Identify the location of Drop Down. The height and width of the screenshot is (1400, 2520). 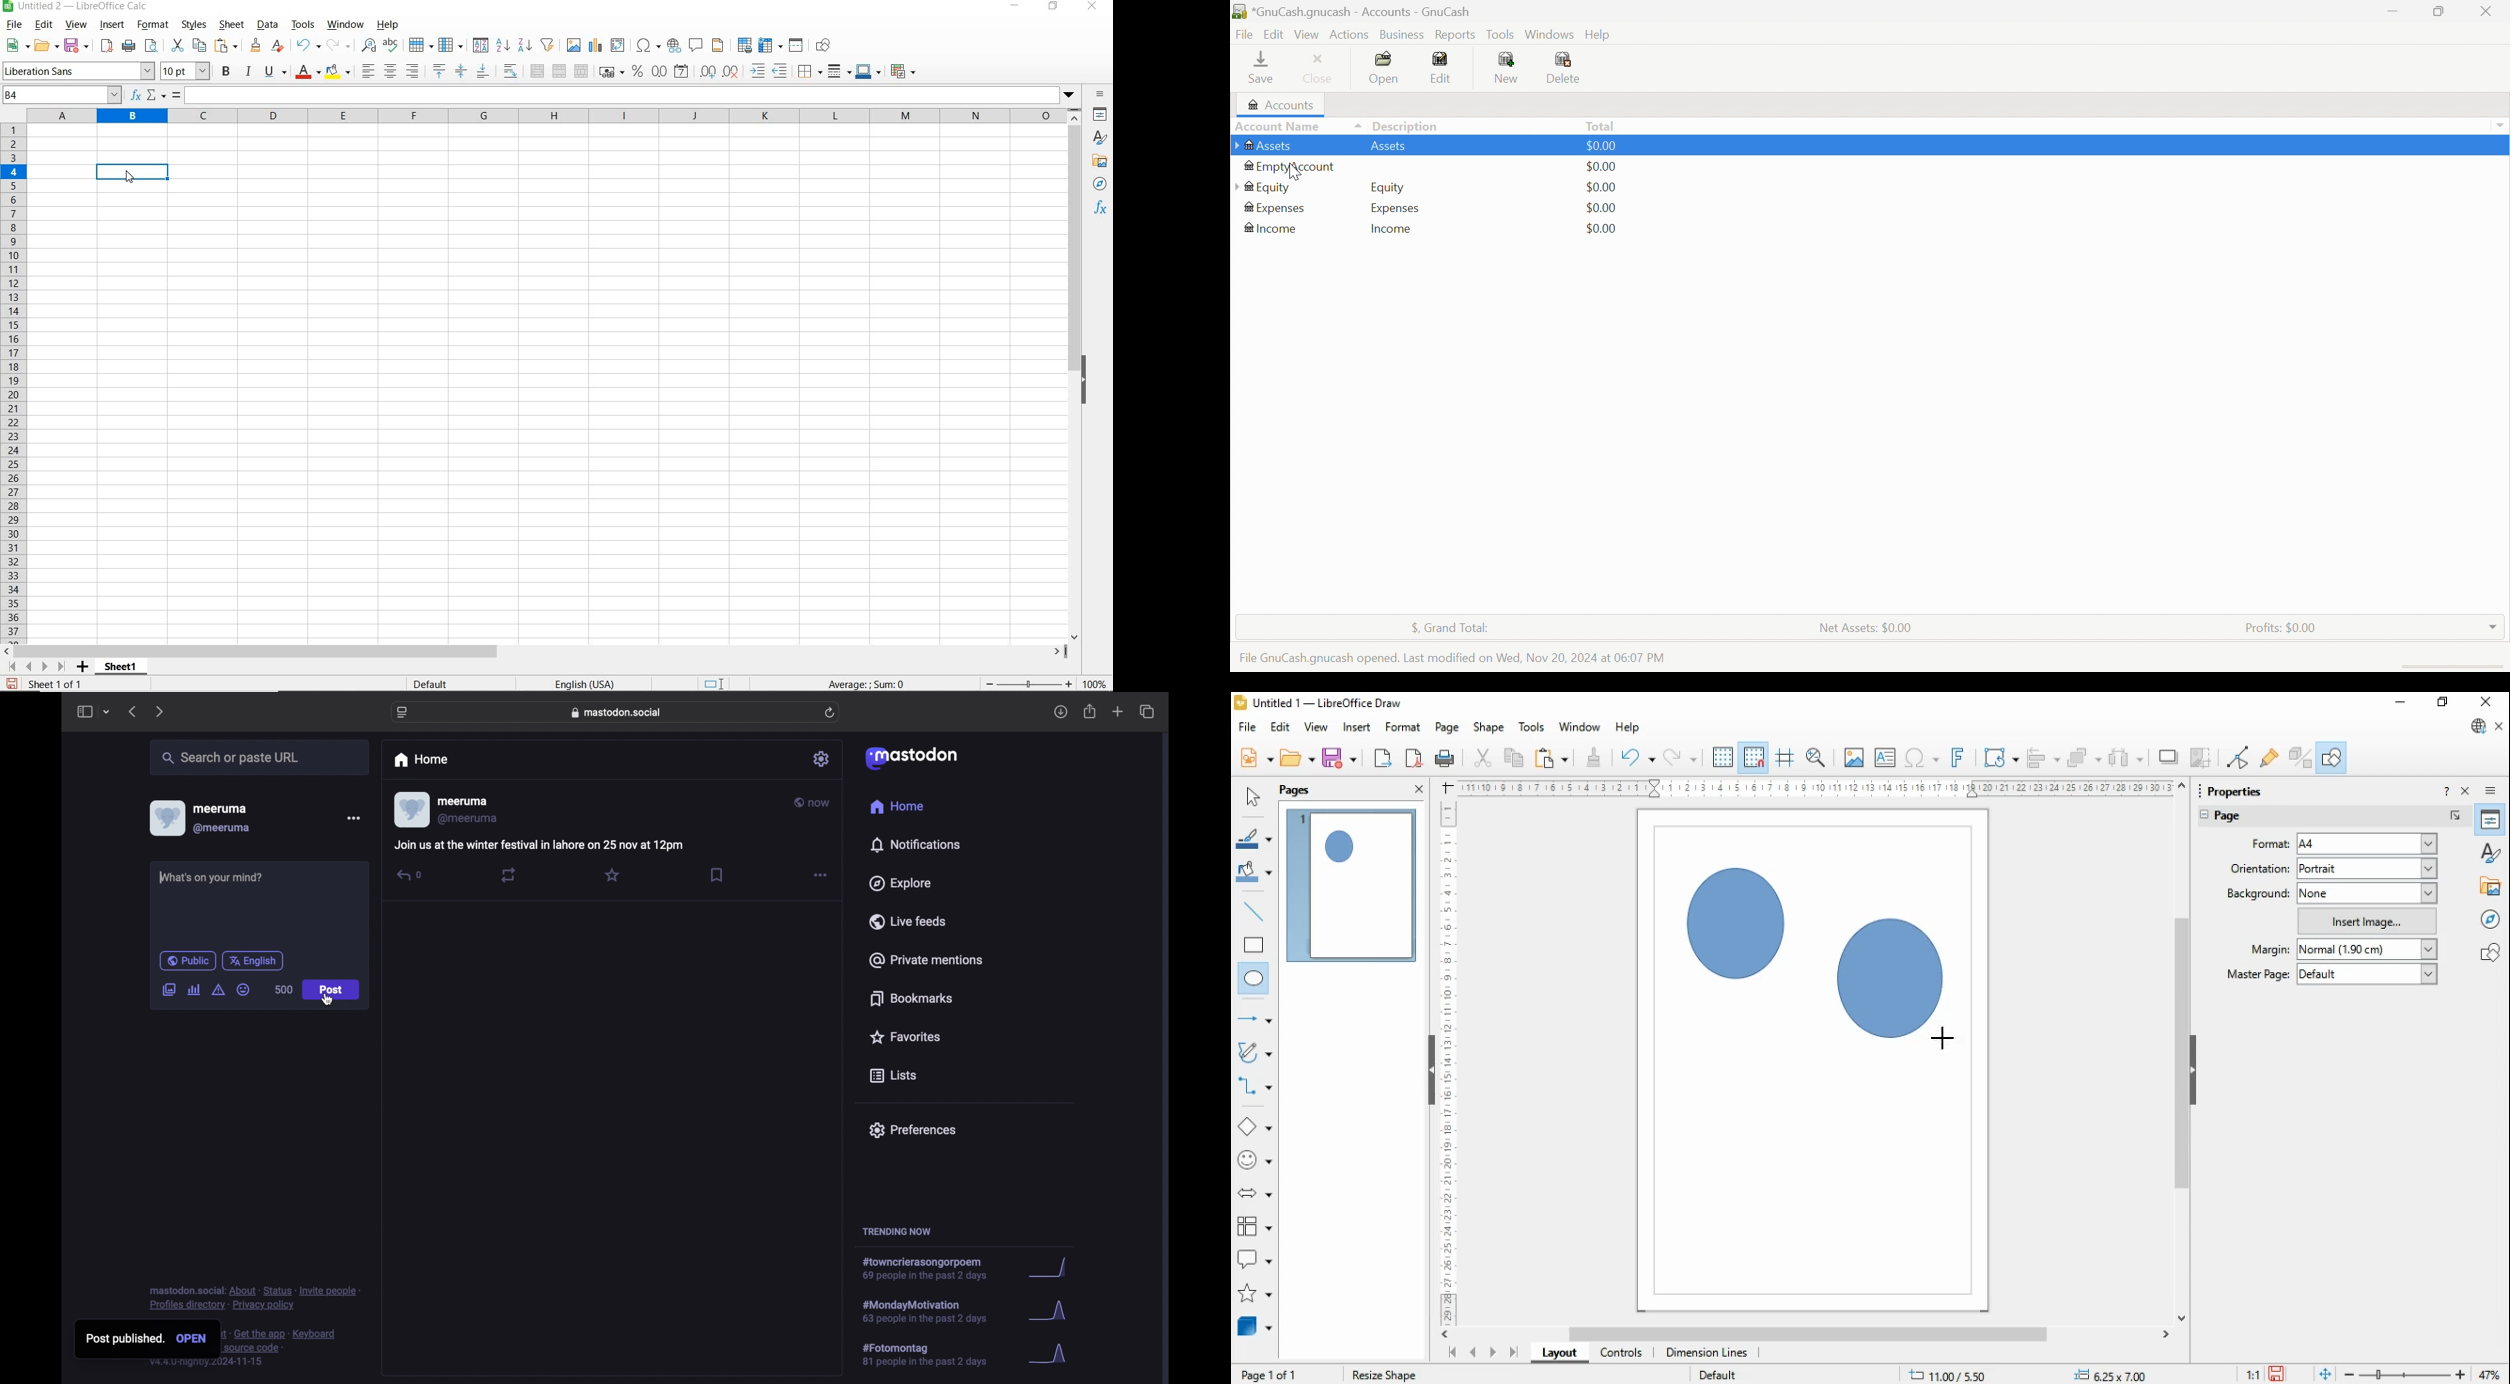
(2493, 623).